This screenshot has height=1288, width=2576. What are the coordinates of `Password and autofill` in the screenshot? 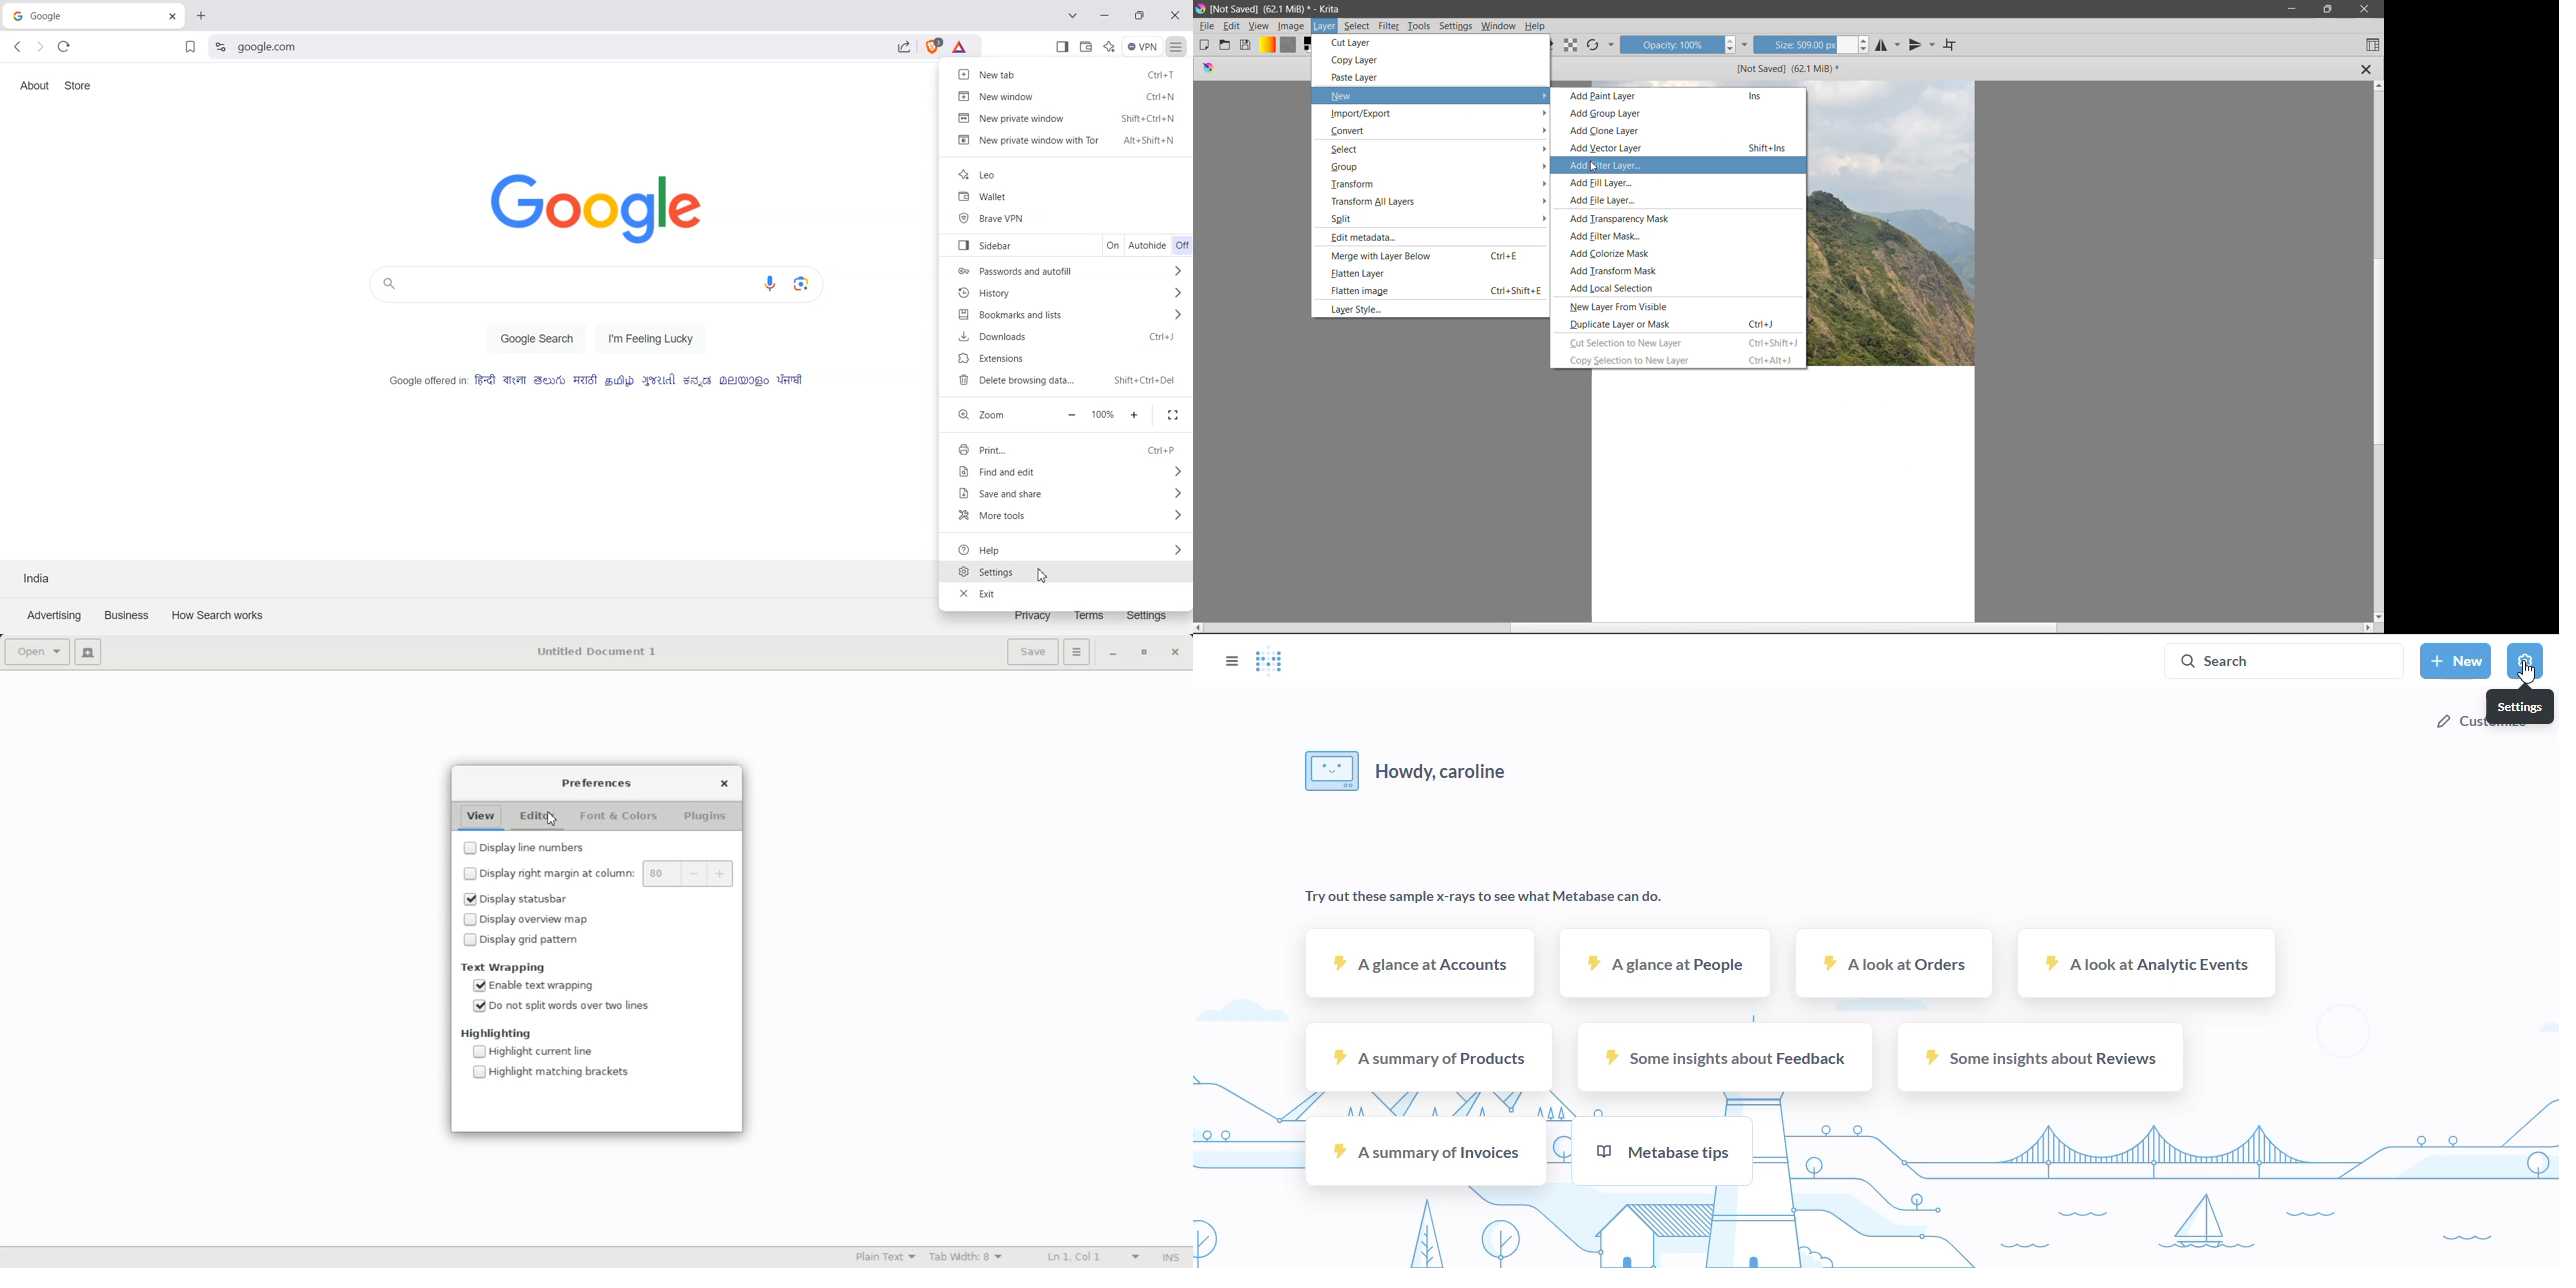 It's located at (1073, 269).